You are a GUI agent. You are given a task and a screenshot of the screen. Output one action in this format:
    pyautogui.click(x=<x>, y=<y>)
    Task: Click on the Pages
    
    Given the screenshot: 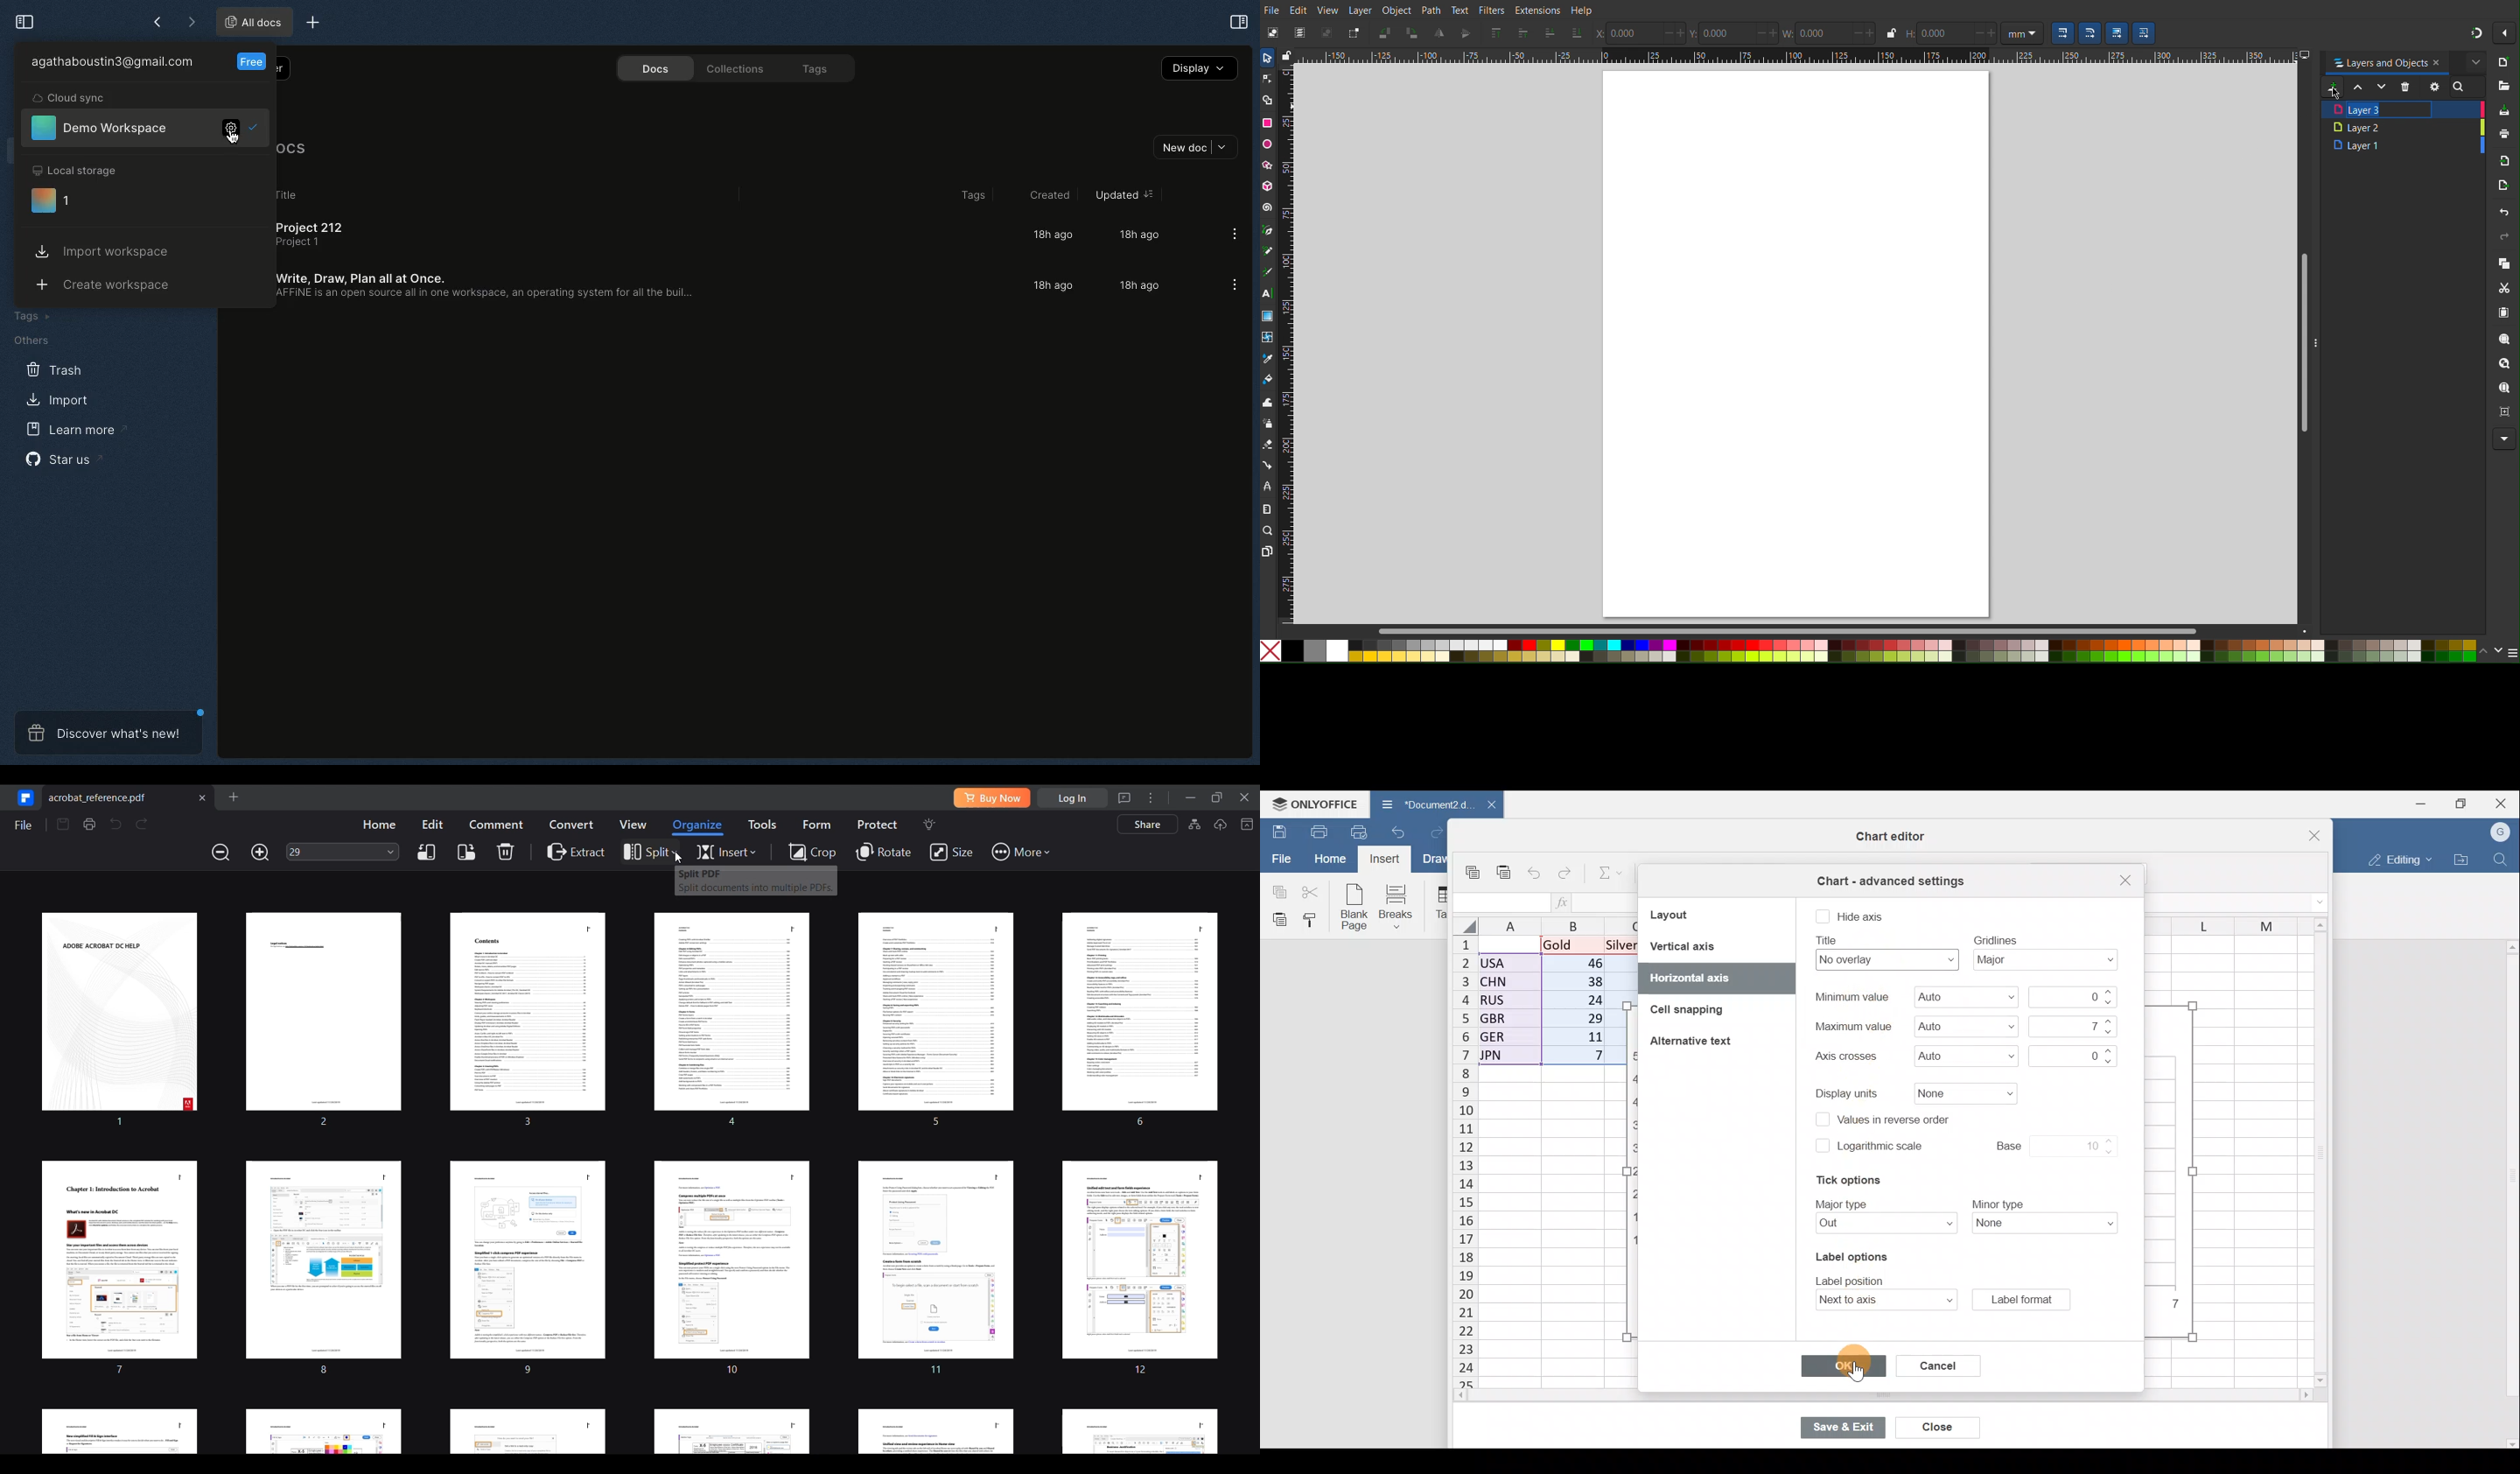 What is the action you would take?
    pyautogui.click(x=1271, y=552)
    